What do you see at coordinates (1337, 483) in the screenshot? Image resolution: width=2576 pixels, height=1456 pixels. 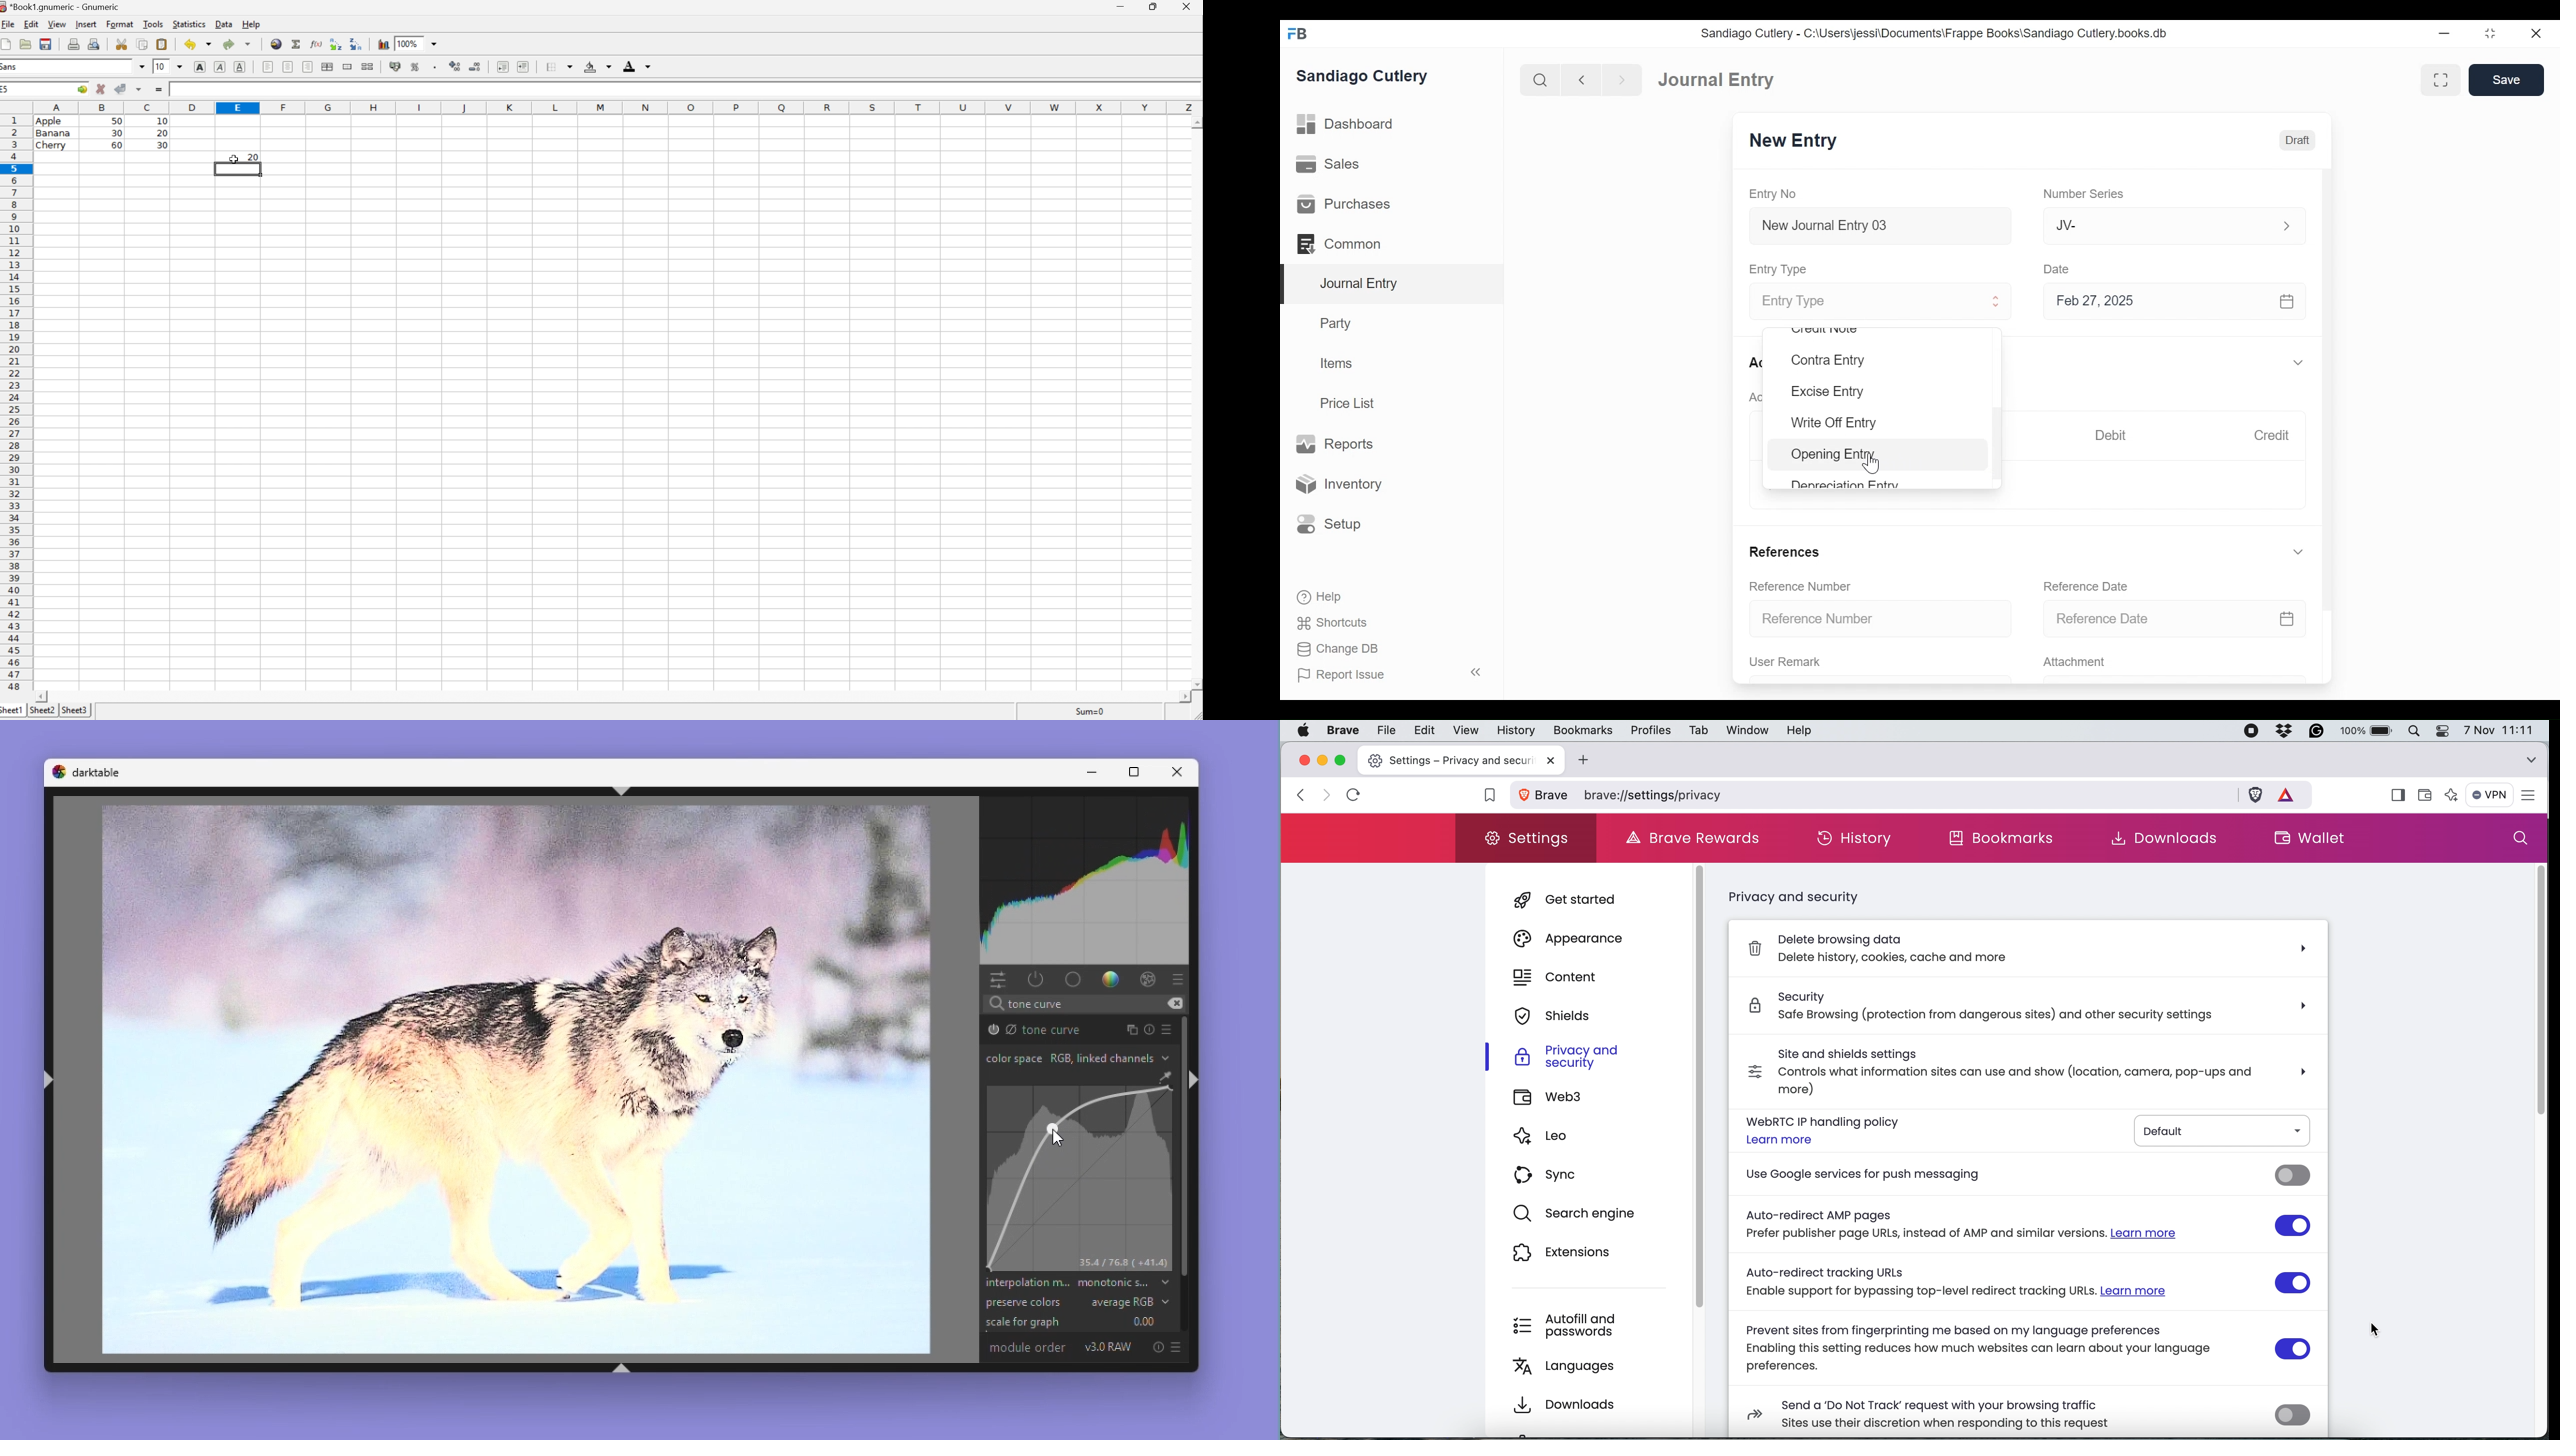 I see `Inventory` at bounding box center [1337, 483].